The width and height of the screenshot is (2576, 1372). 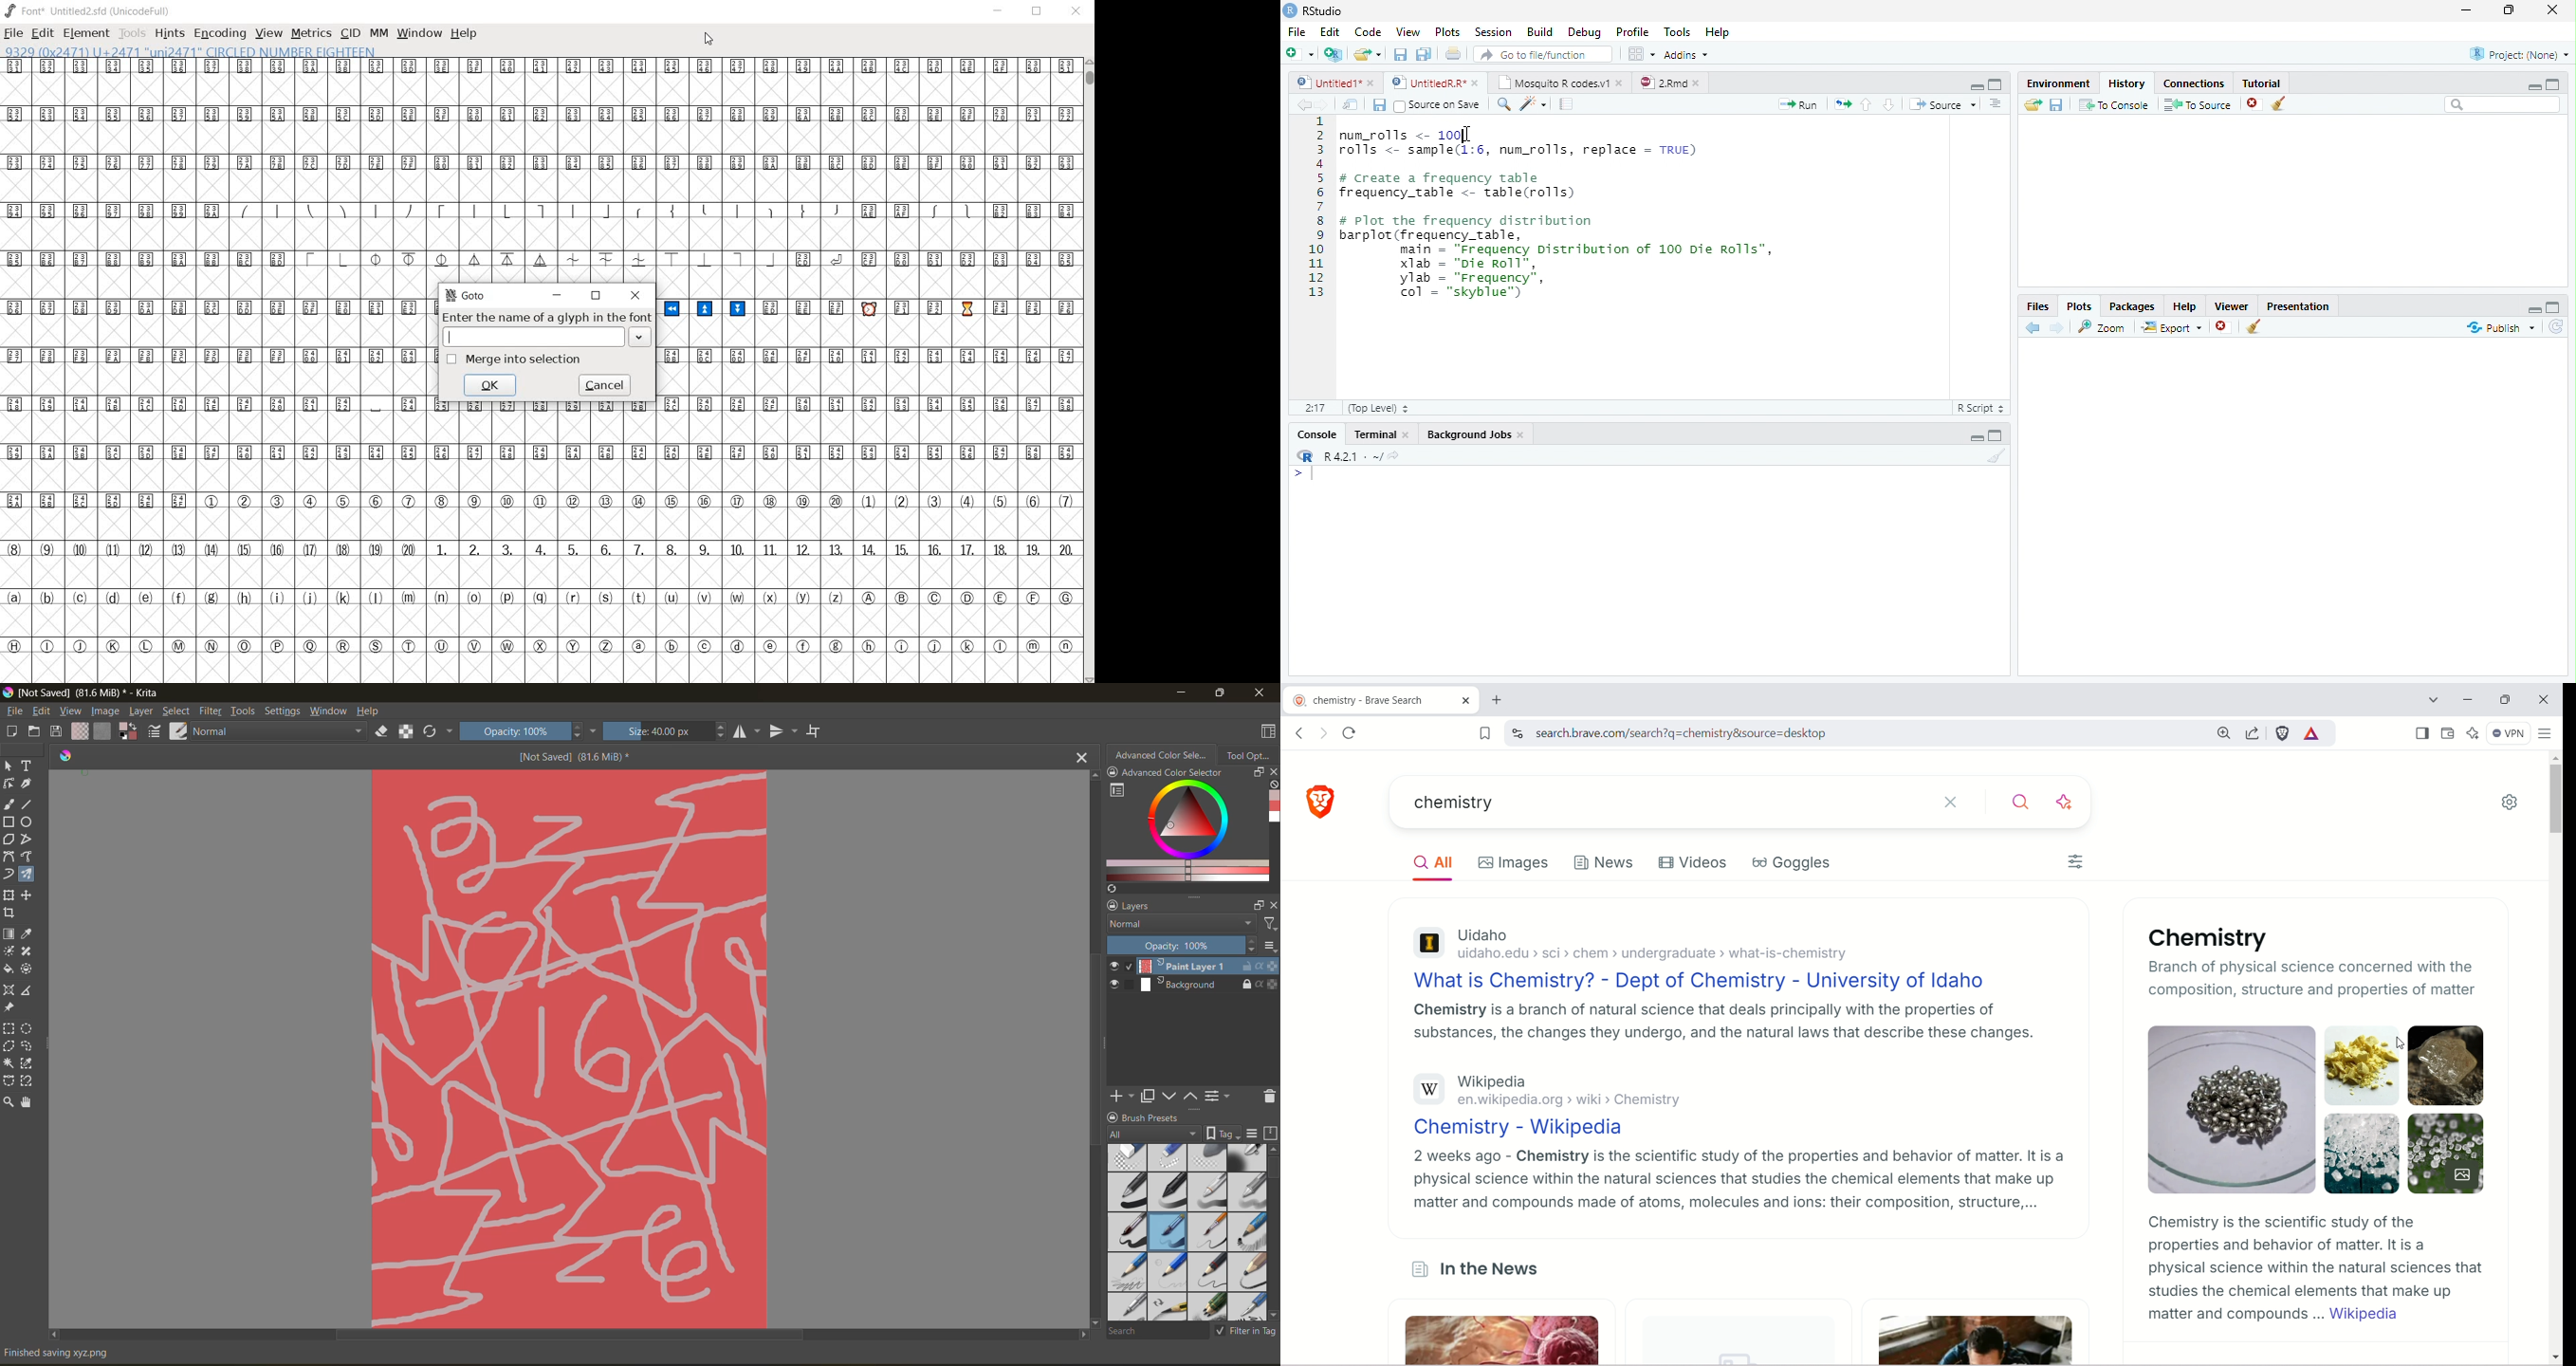 What do you see at coordinates (2057, 104) in the screenshot?
I see `Save File` at bounding box center [2057, 104].